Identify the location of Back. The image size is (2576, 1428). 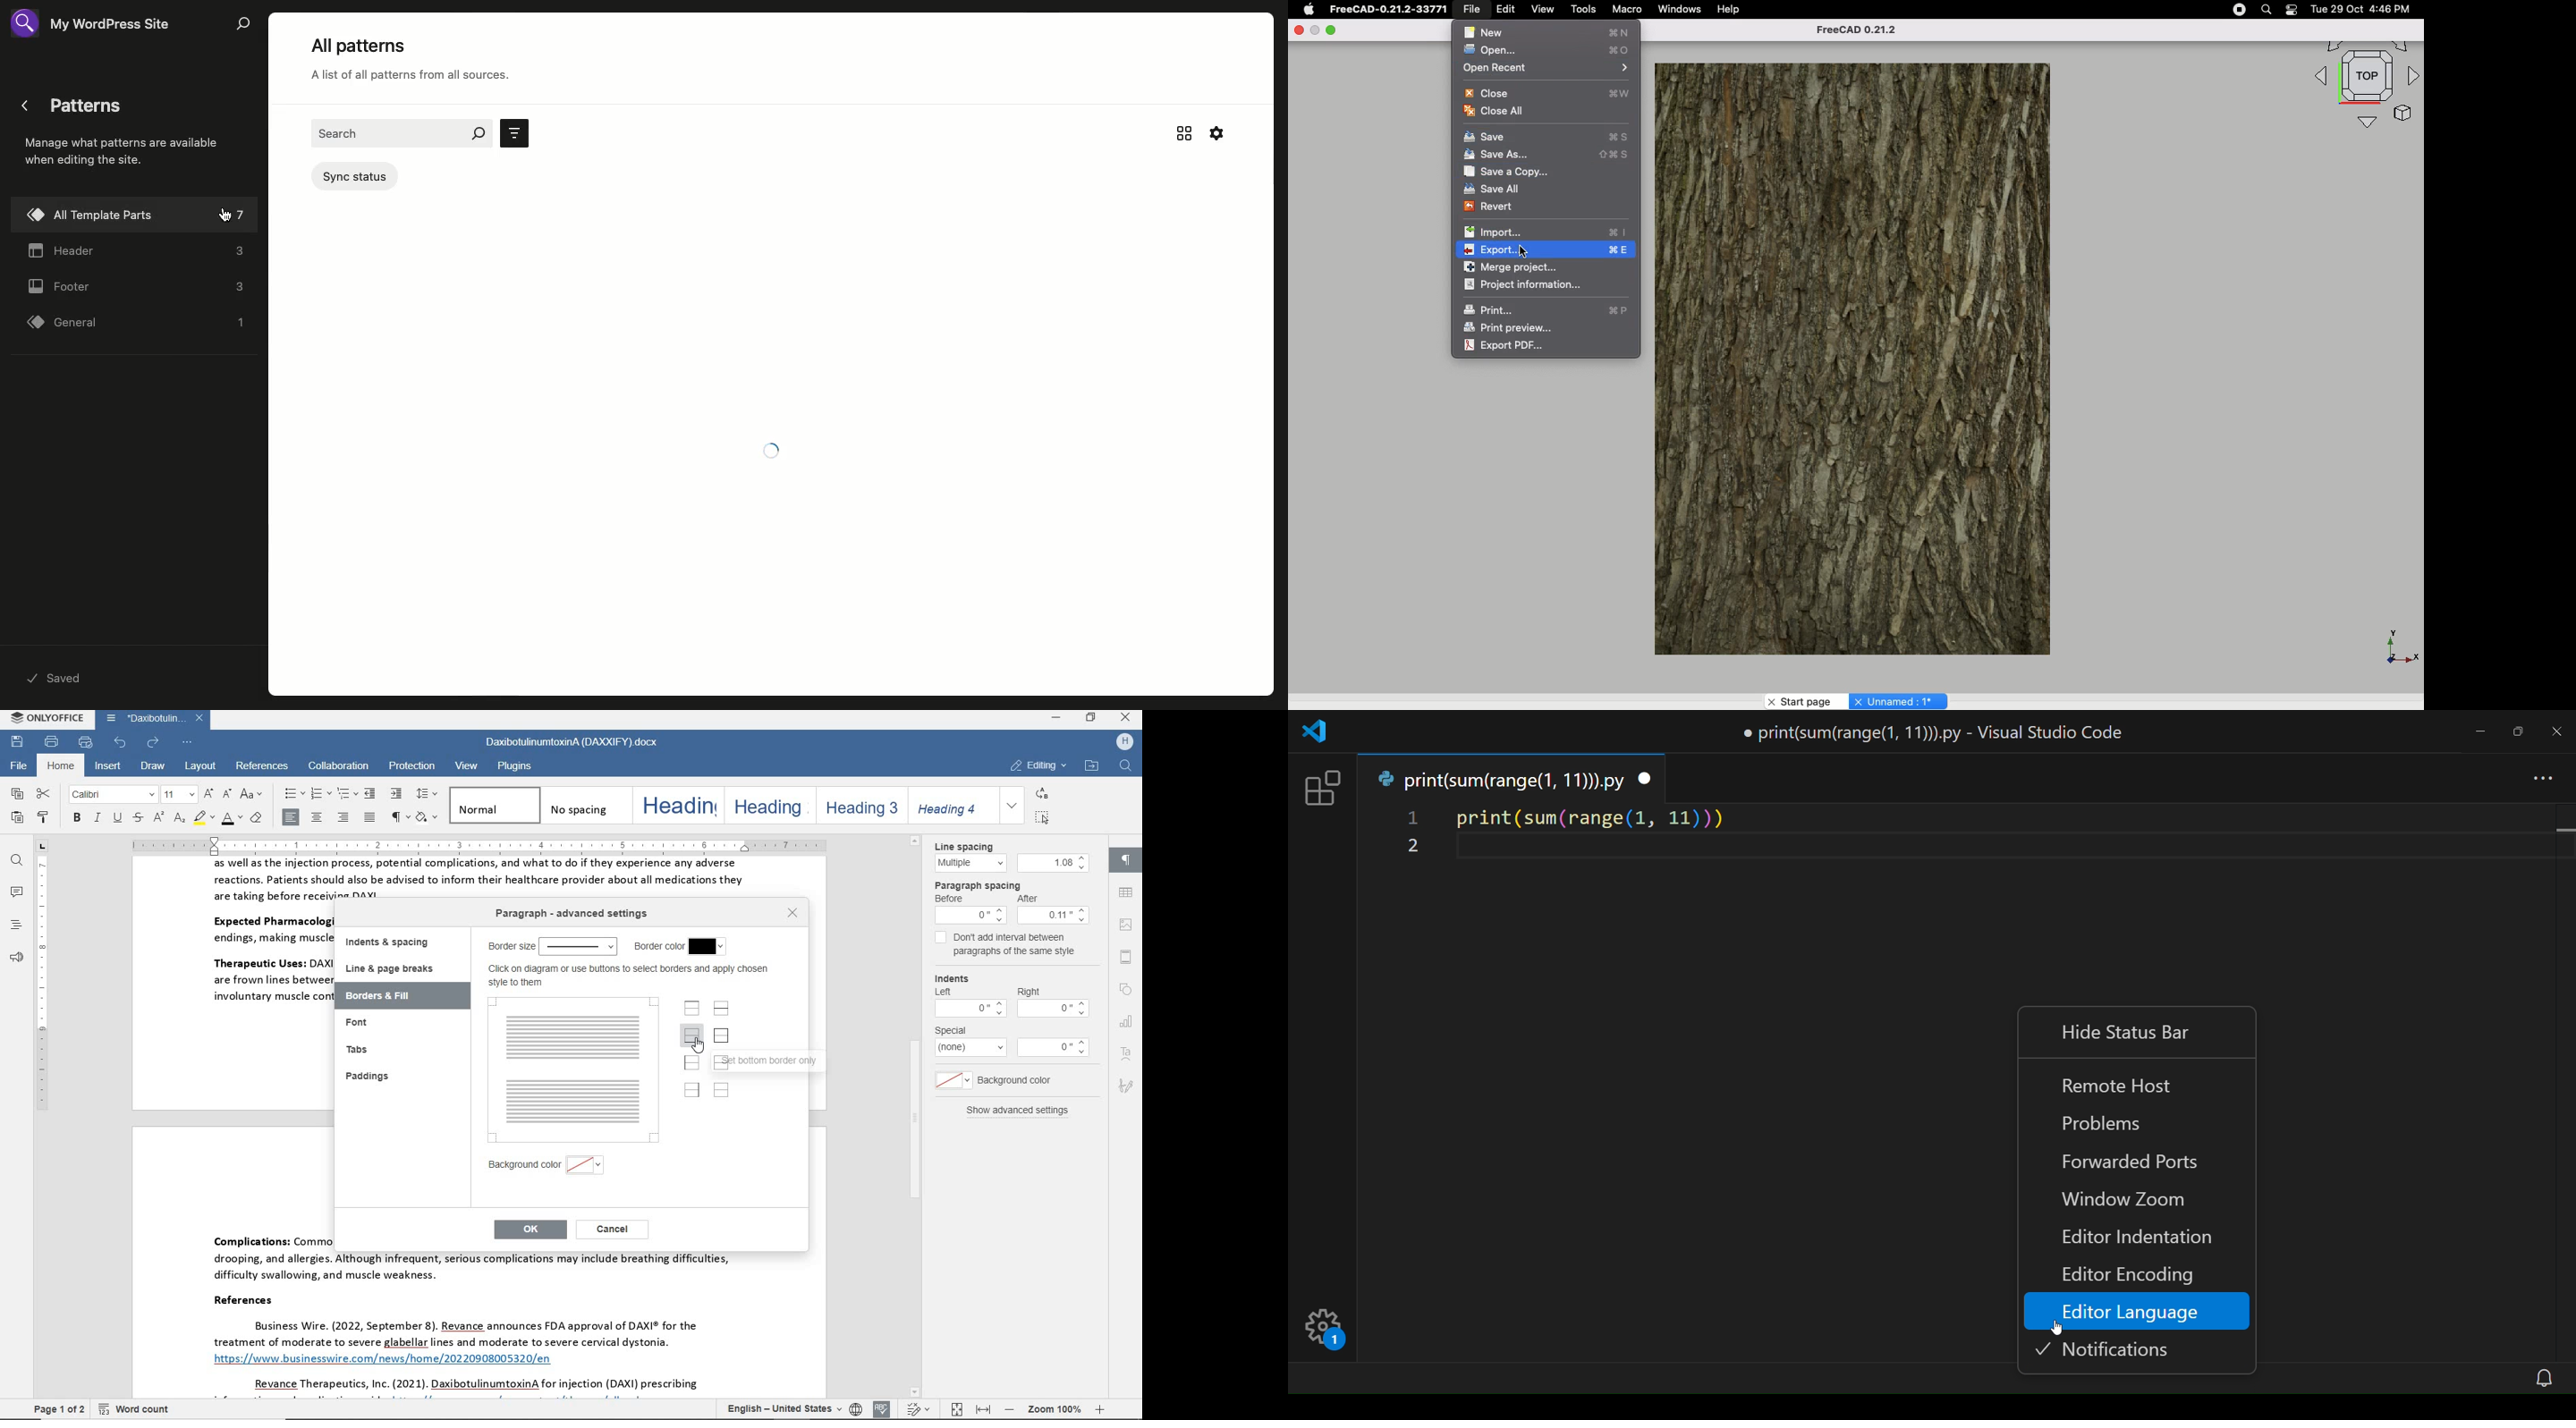
(26, 106).